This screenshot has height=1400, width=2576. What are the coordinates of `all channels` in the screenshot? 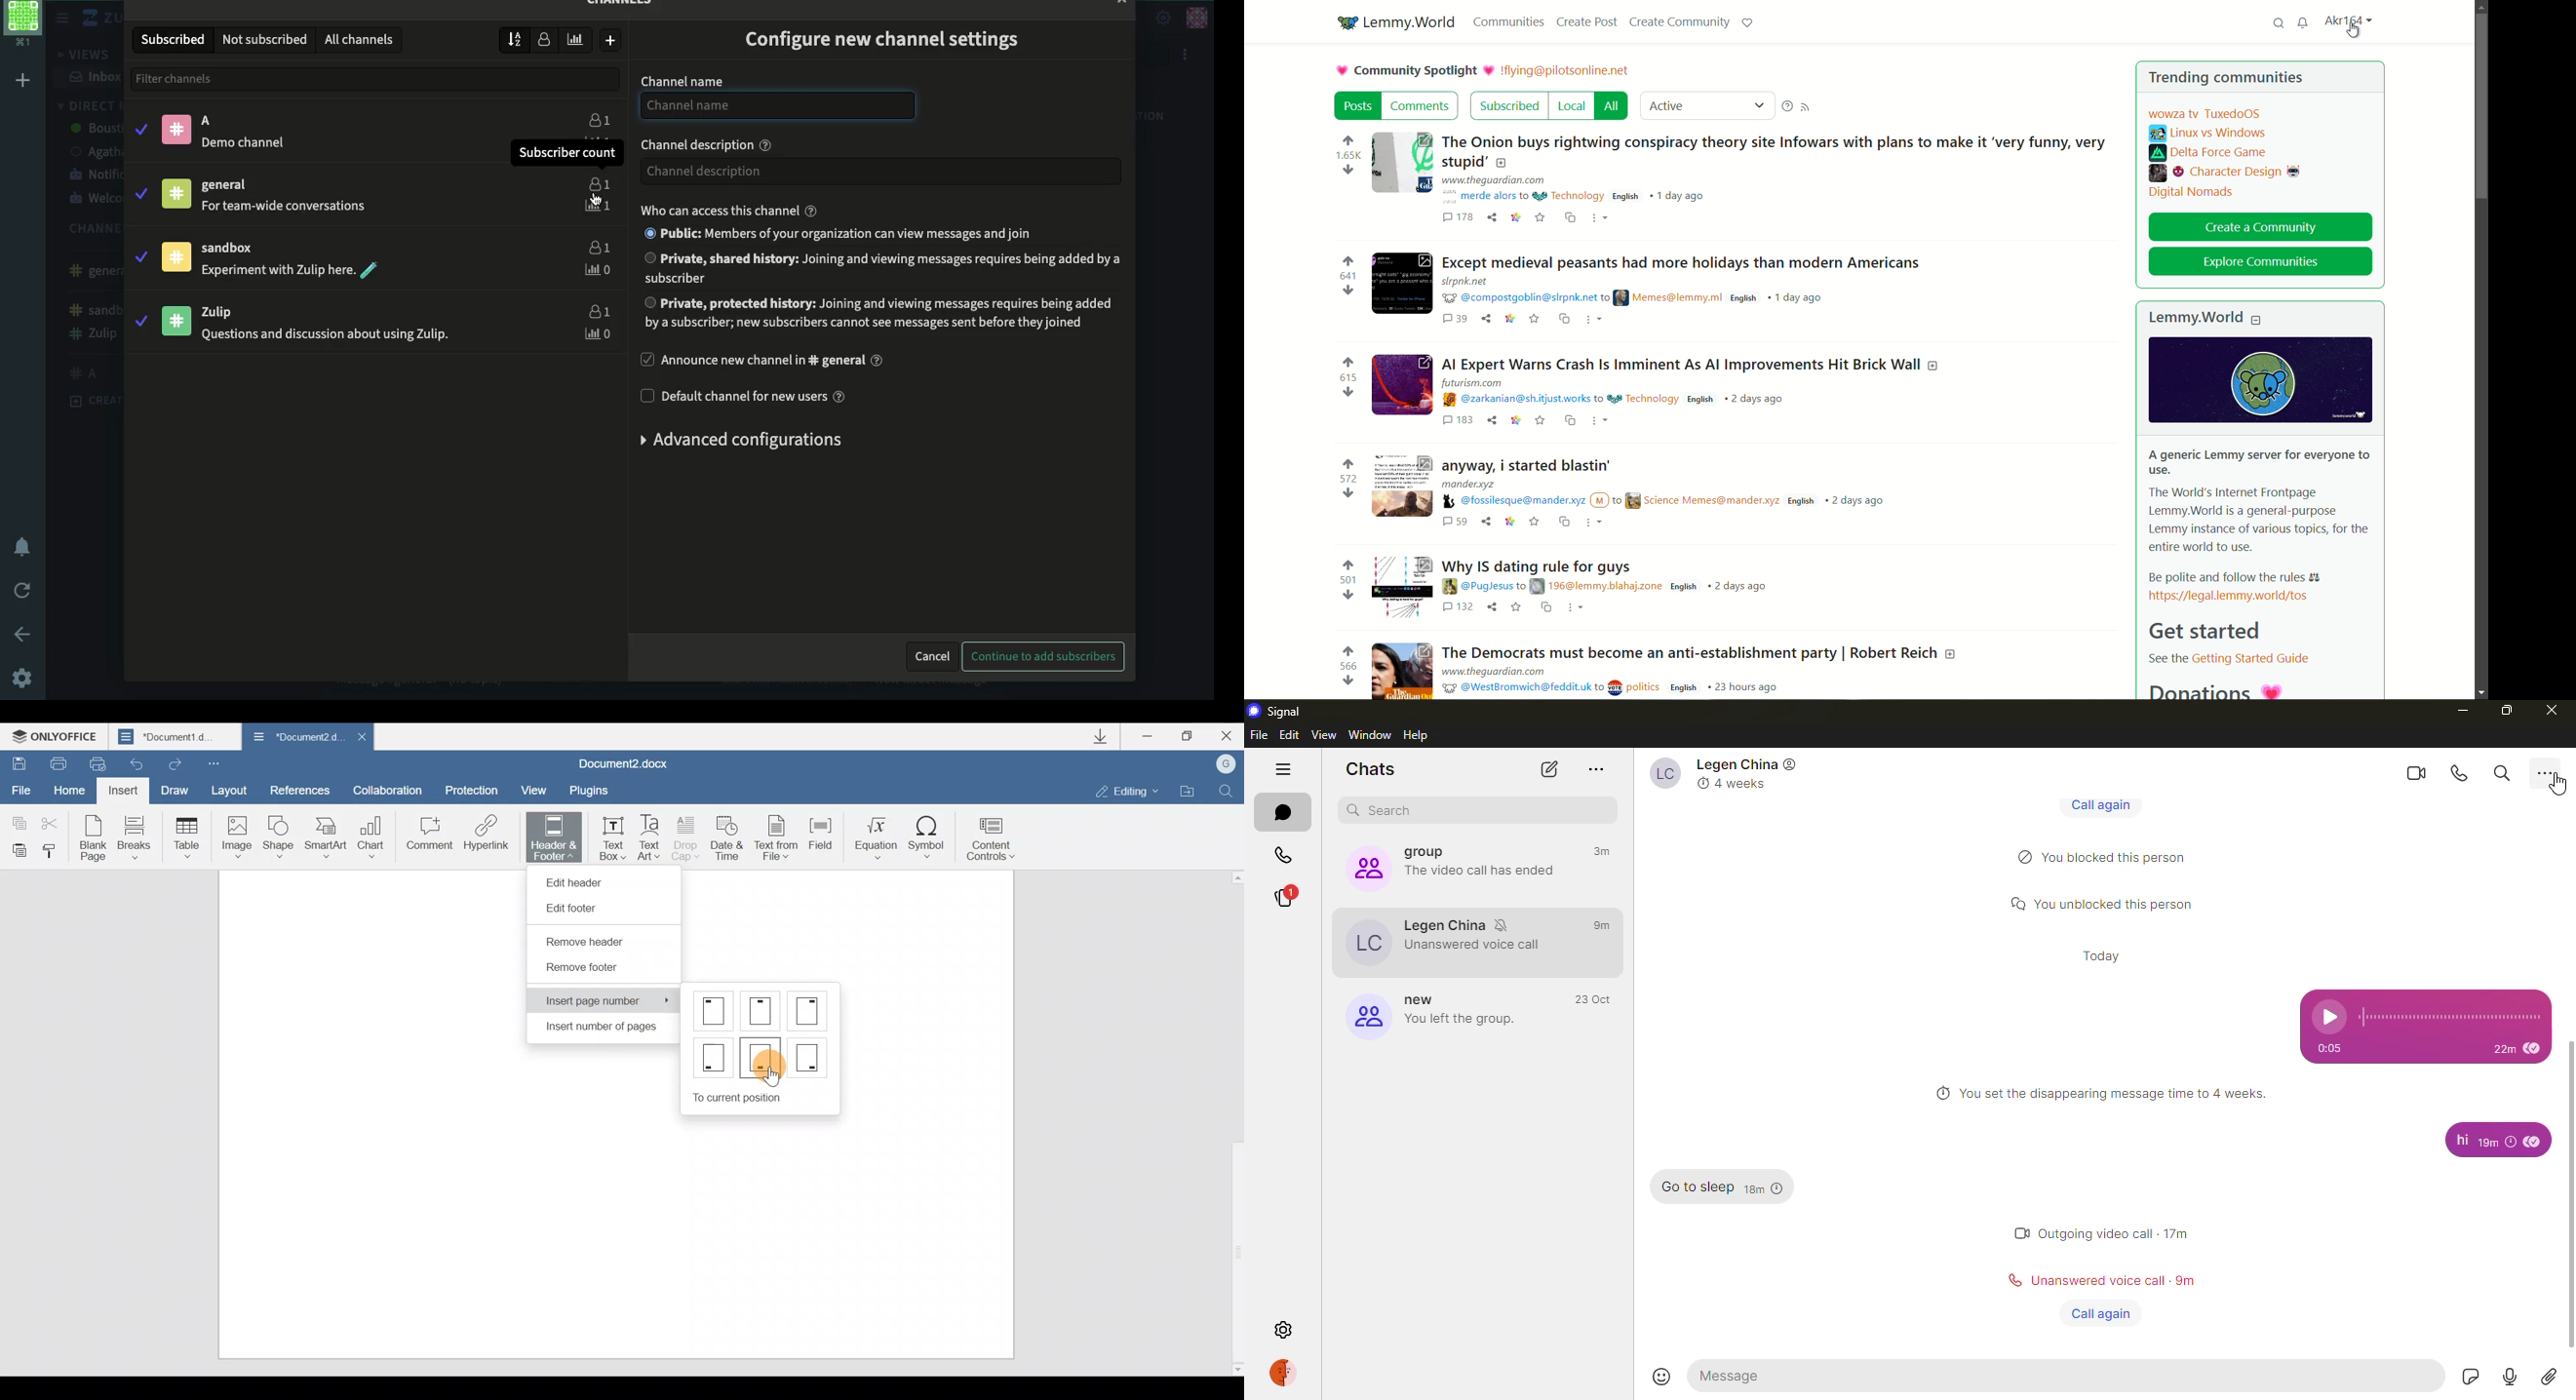 It's located at (363, 39).